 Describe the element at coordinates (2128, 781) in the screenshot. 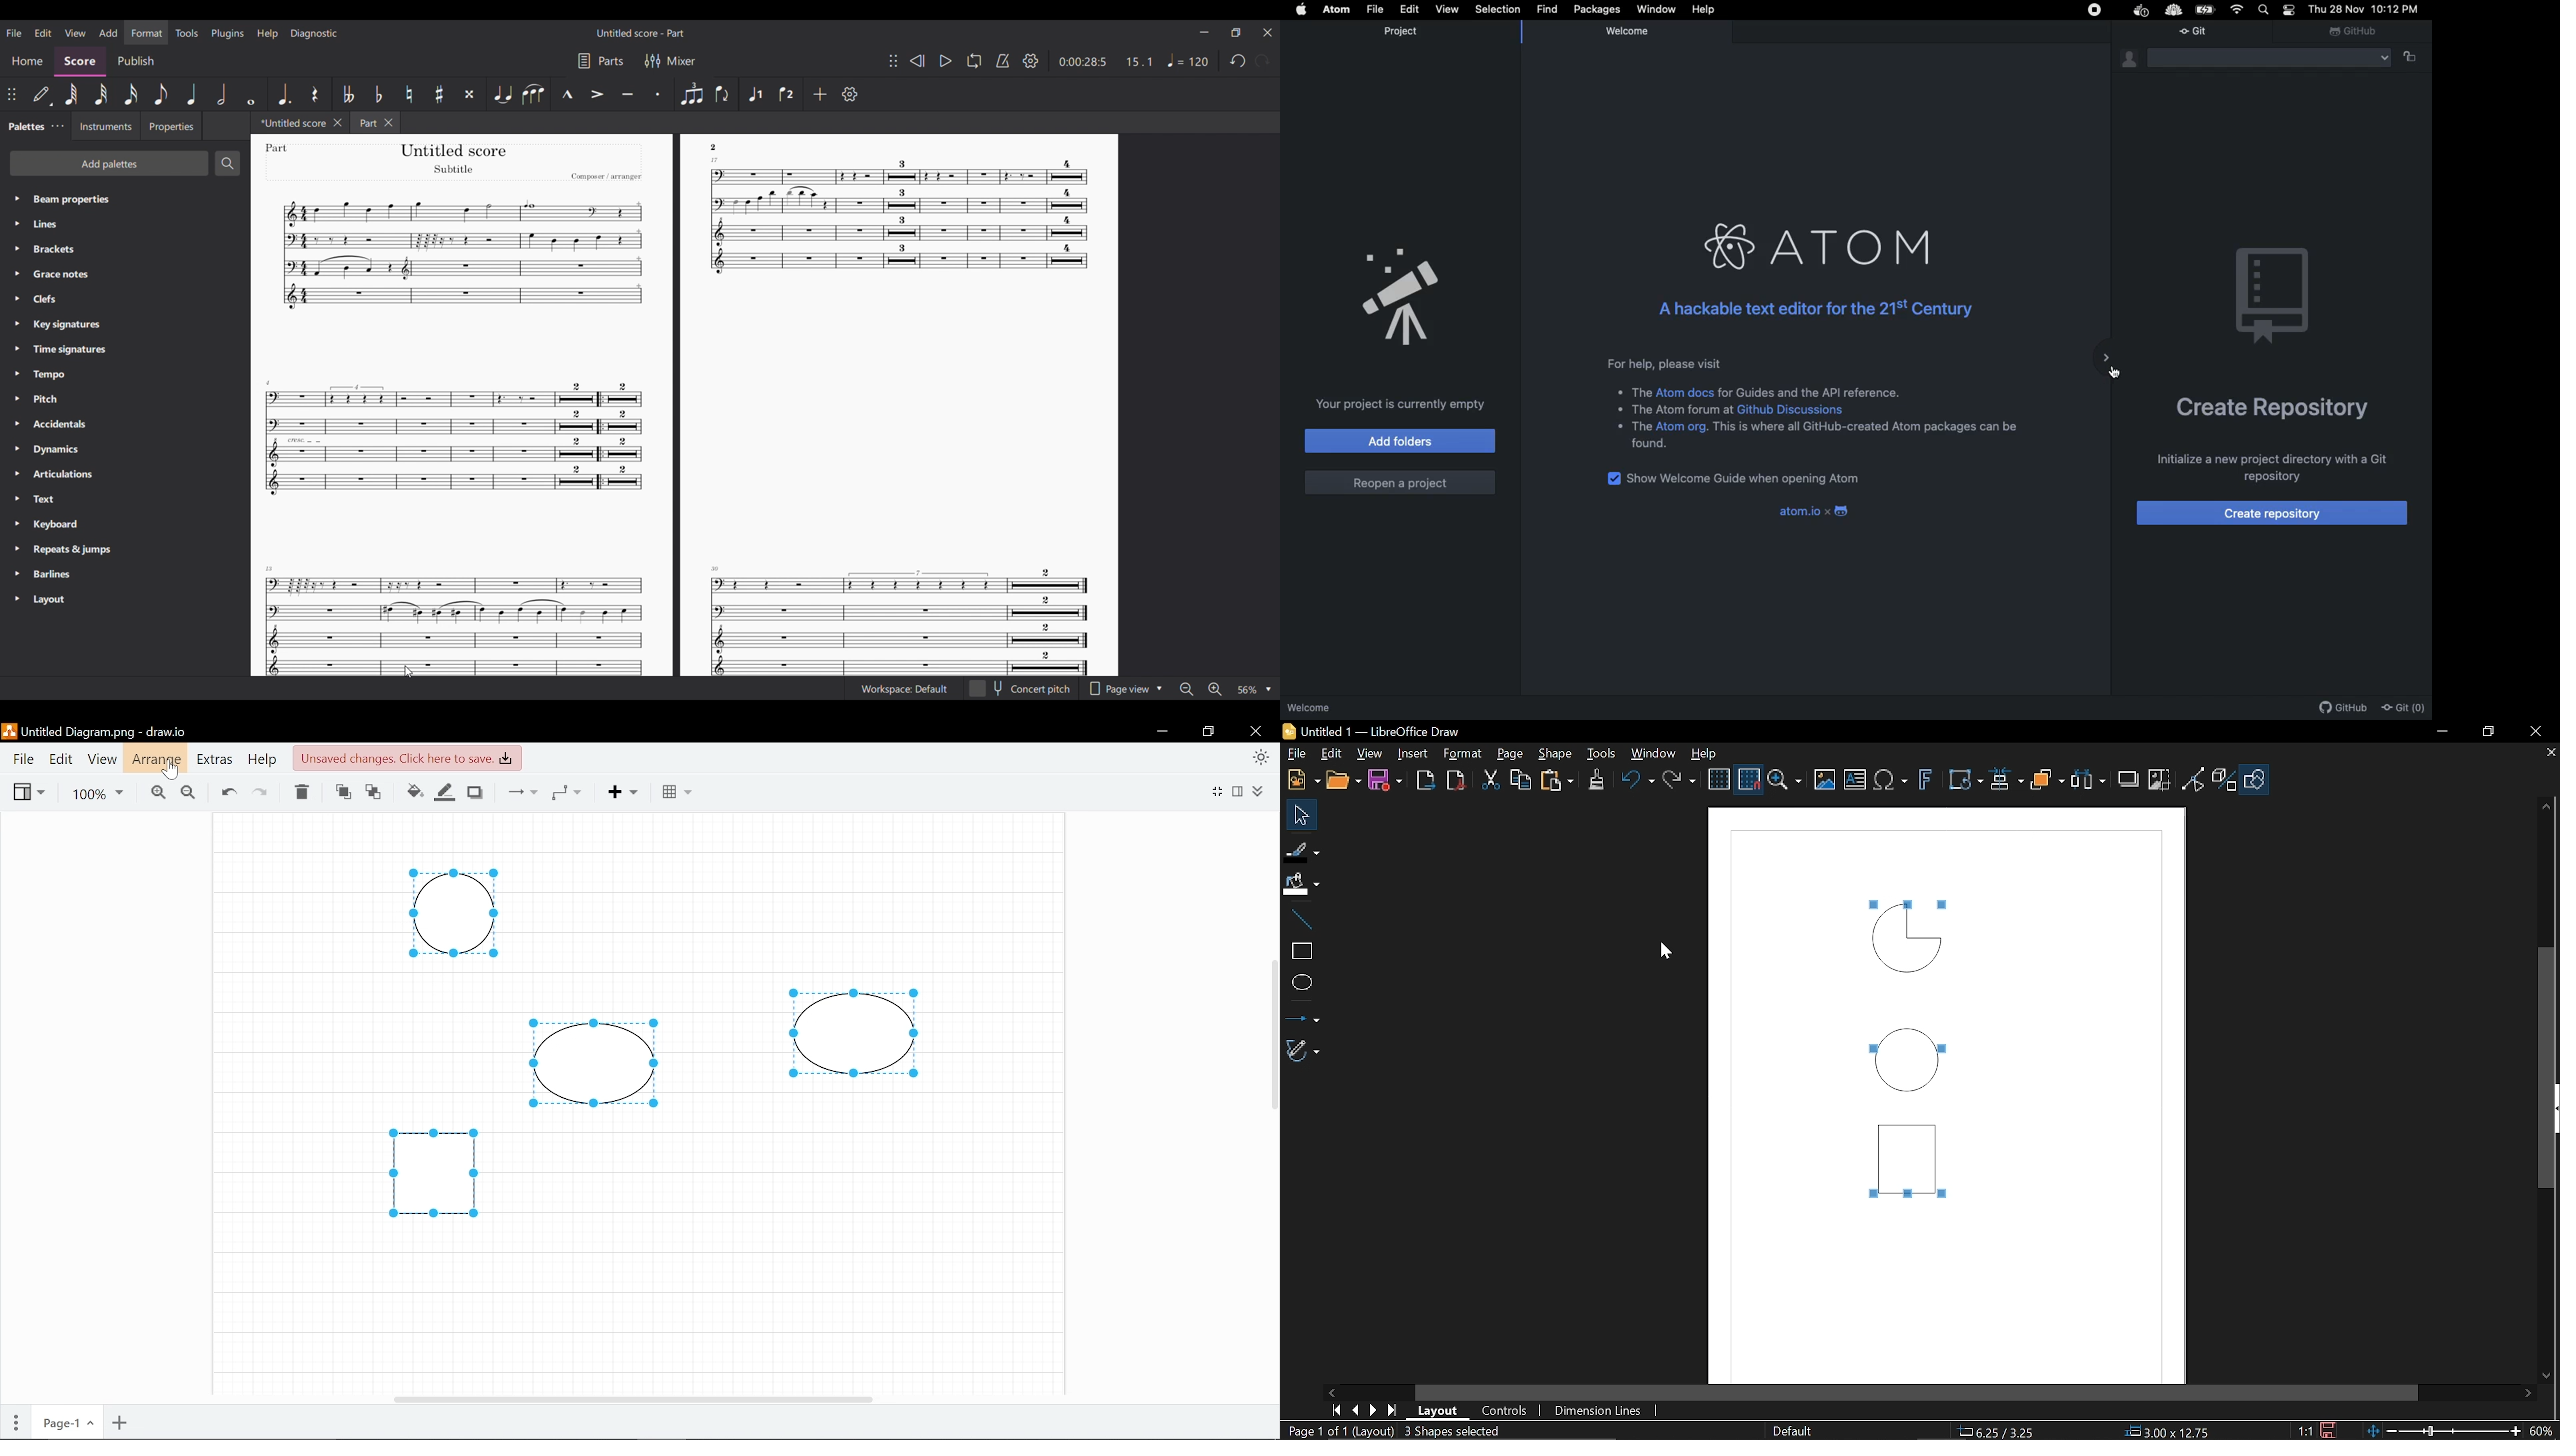

I see `Shadow` at that location.